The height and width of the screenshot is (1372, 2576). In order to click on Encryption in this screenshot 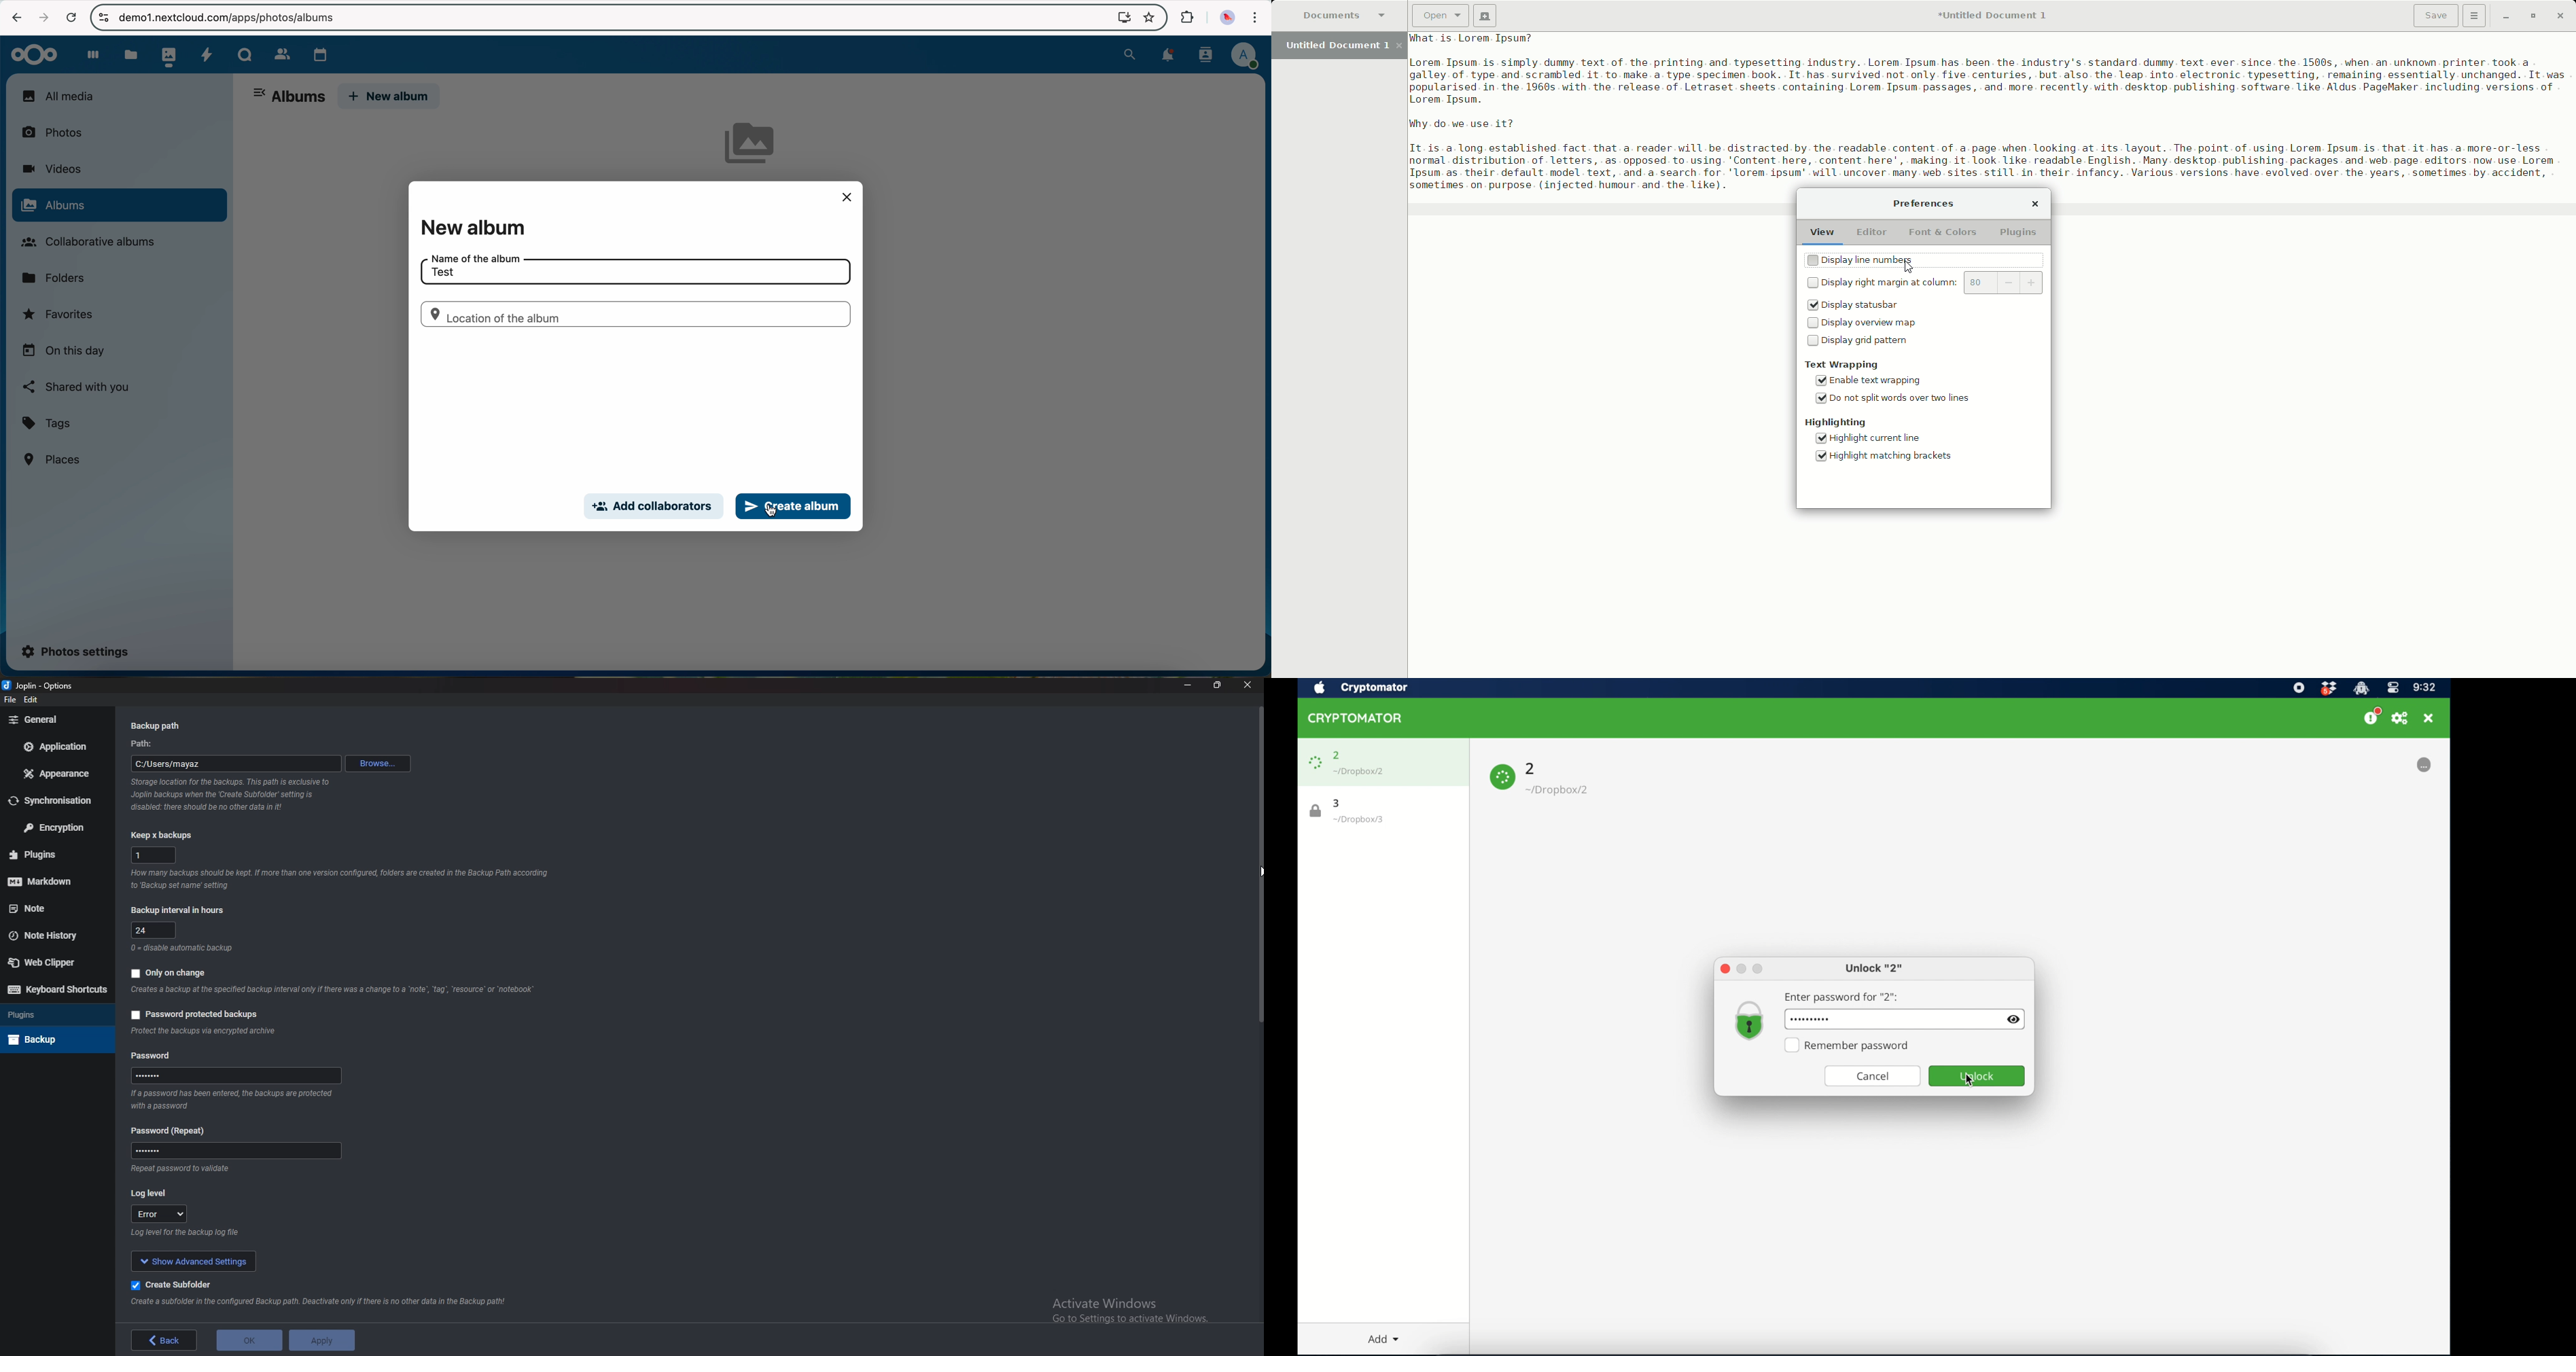, I will do `click(55, 827)`.